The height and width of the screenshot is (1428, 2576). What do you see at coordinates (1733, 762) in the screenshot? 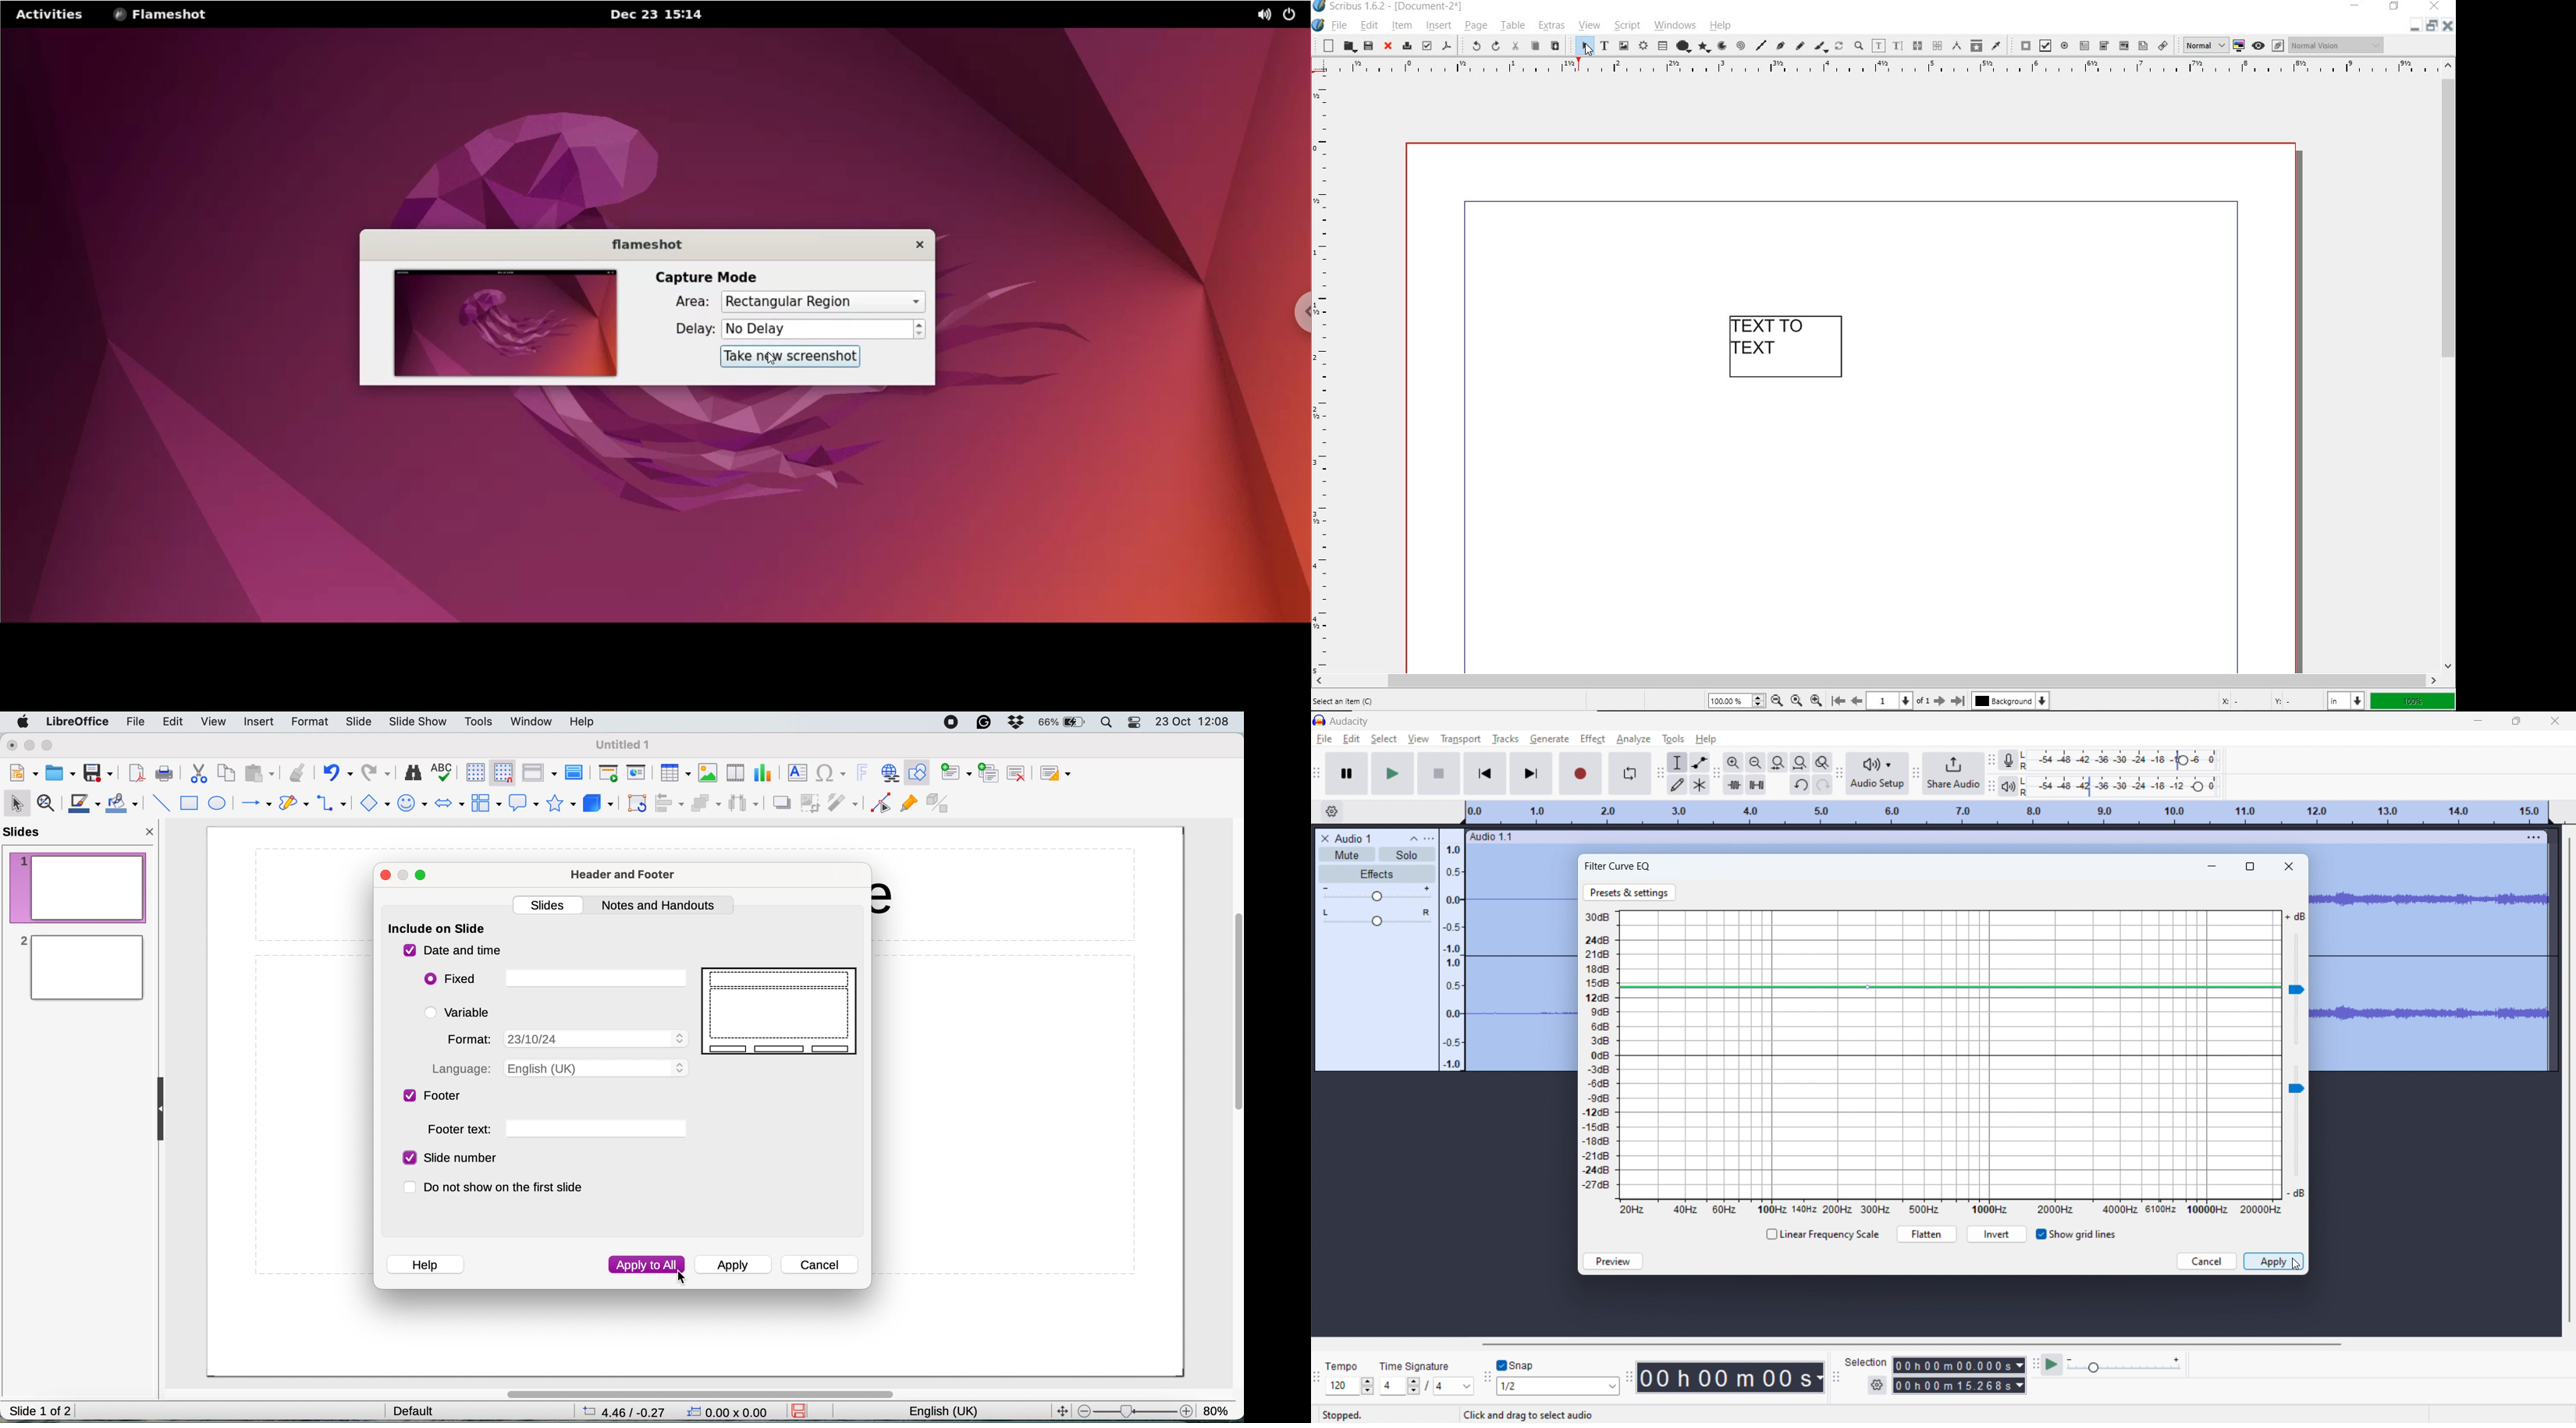
I see `zoom in` at bounding box center [1733, 762].